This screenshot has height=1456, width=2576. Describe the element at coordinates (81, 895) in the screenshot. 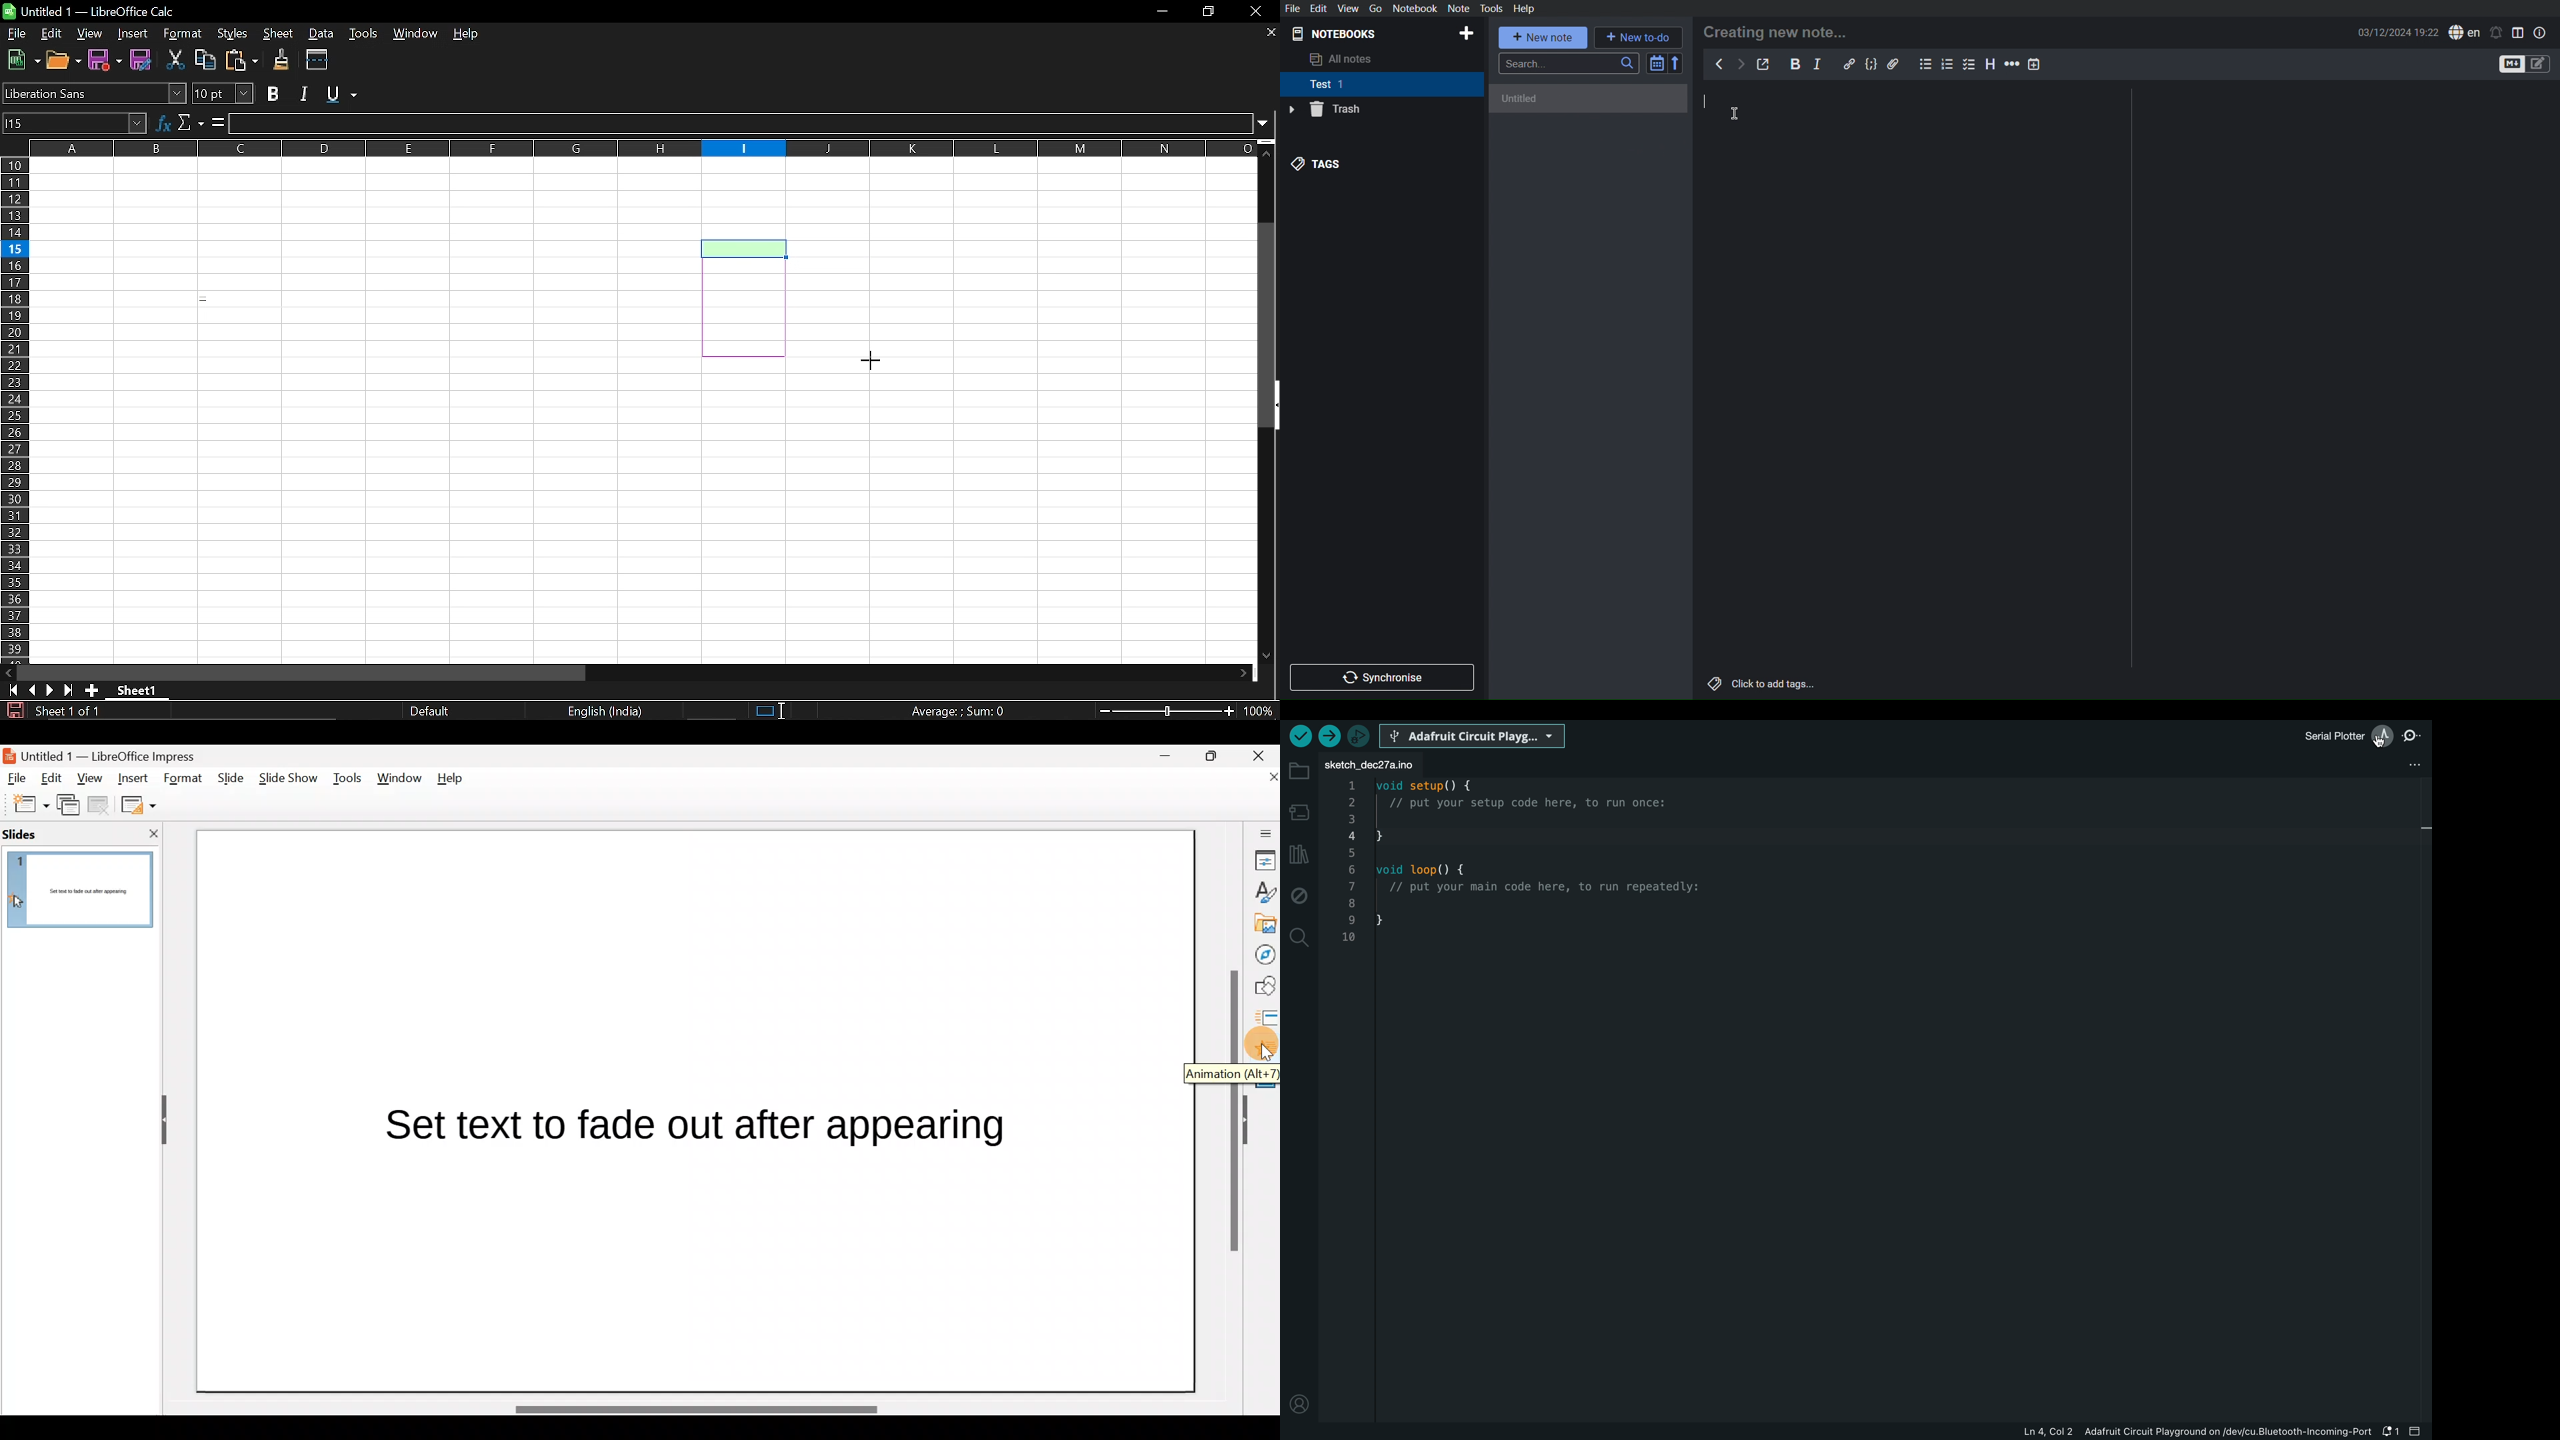

I see `Slide pane` at that location.